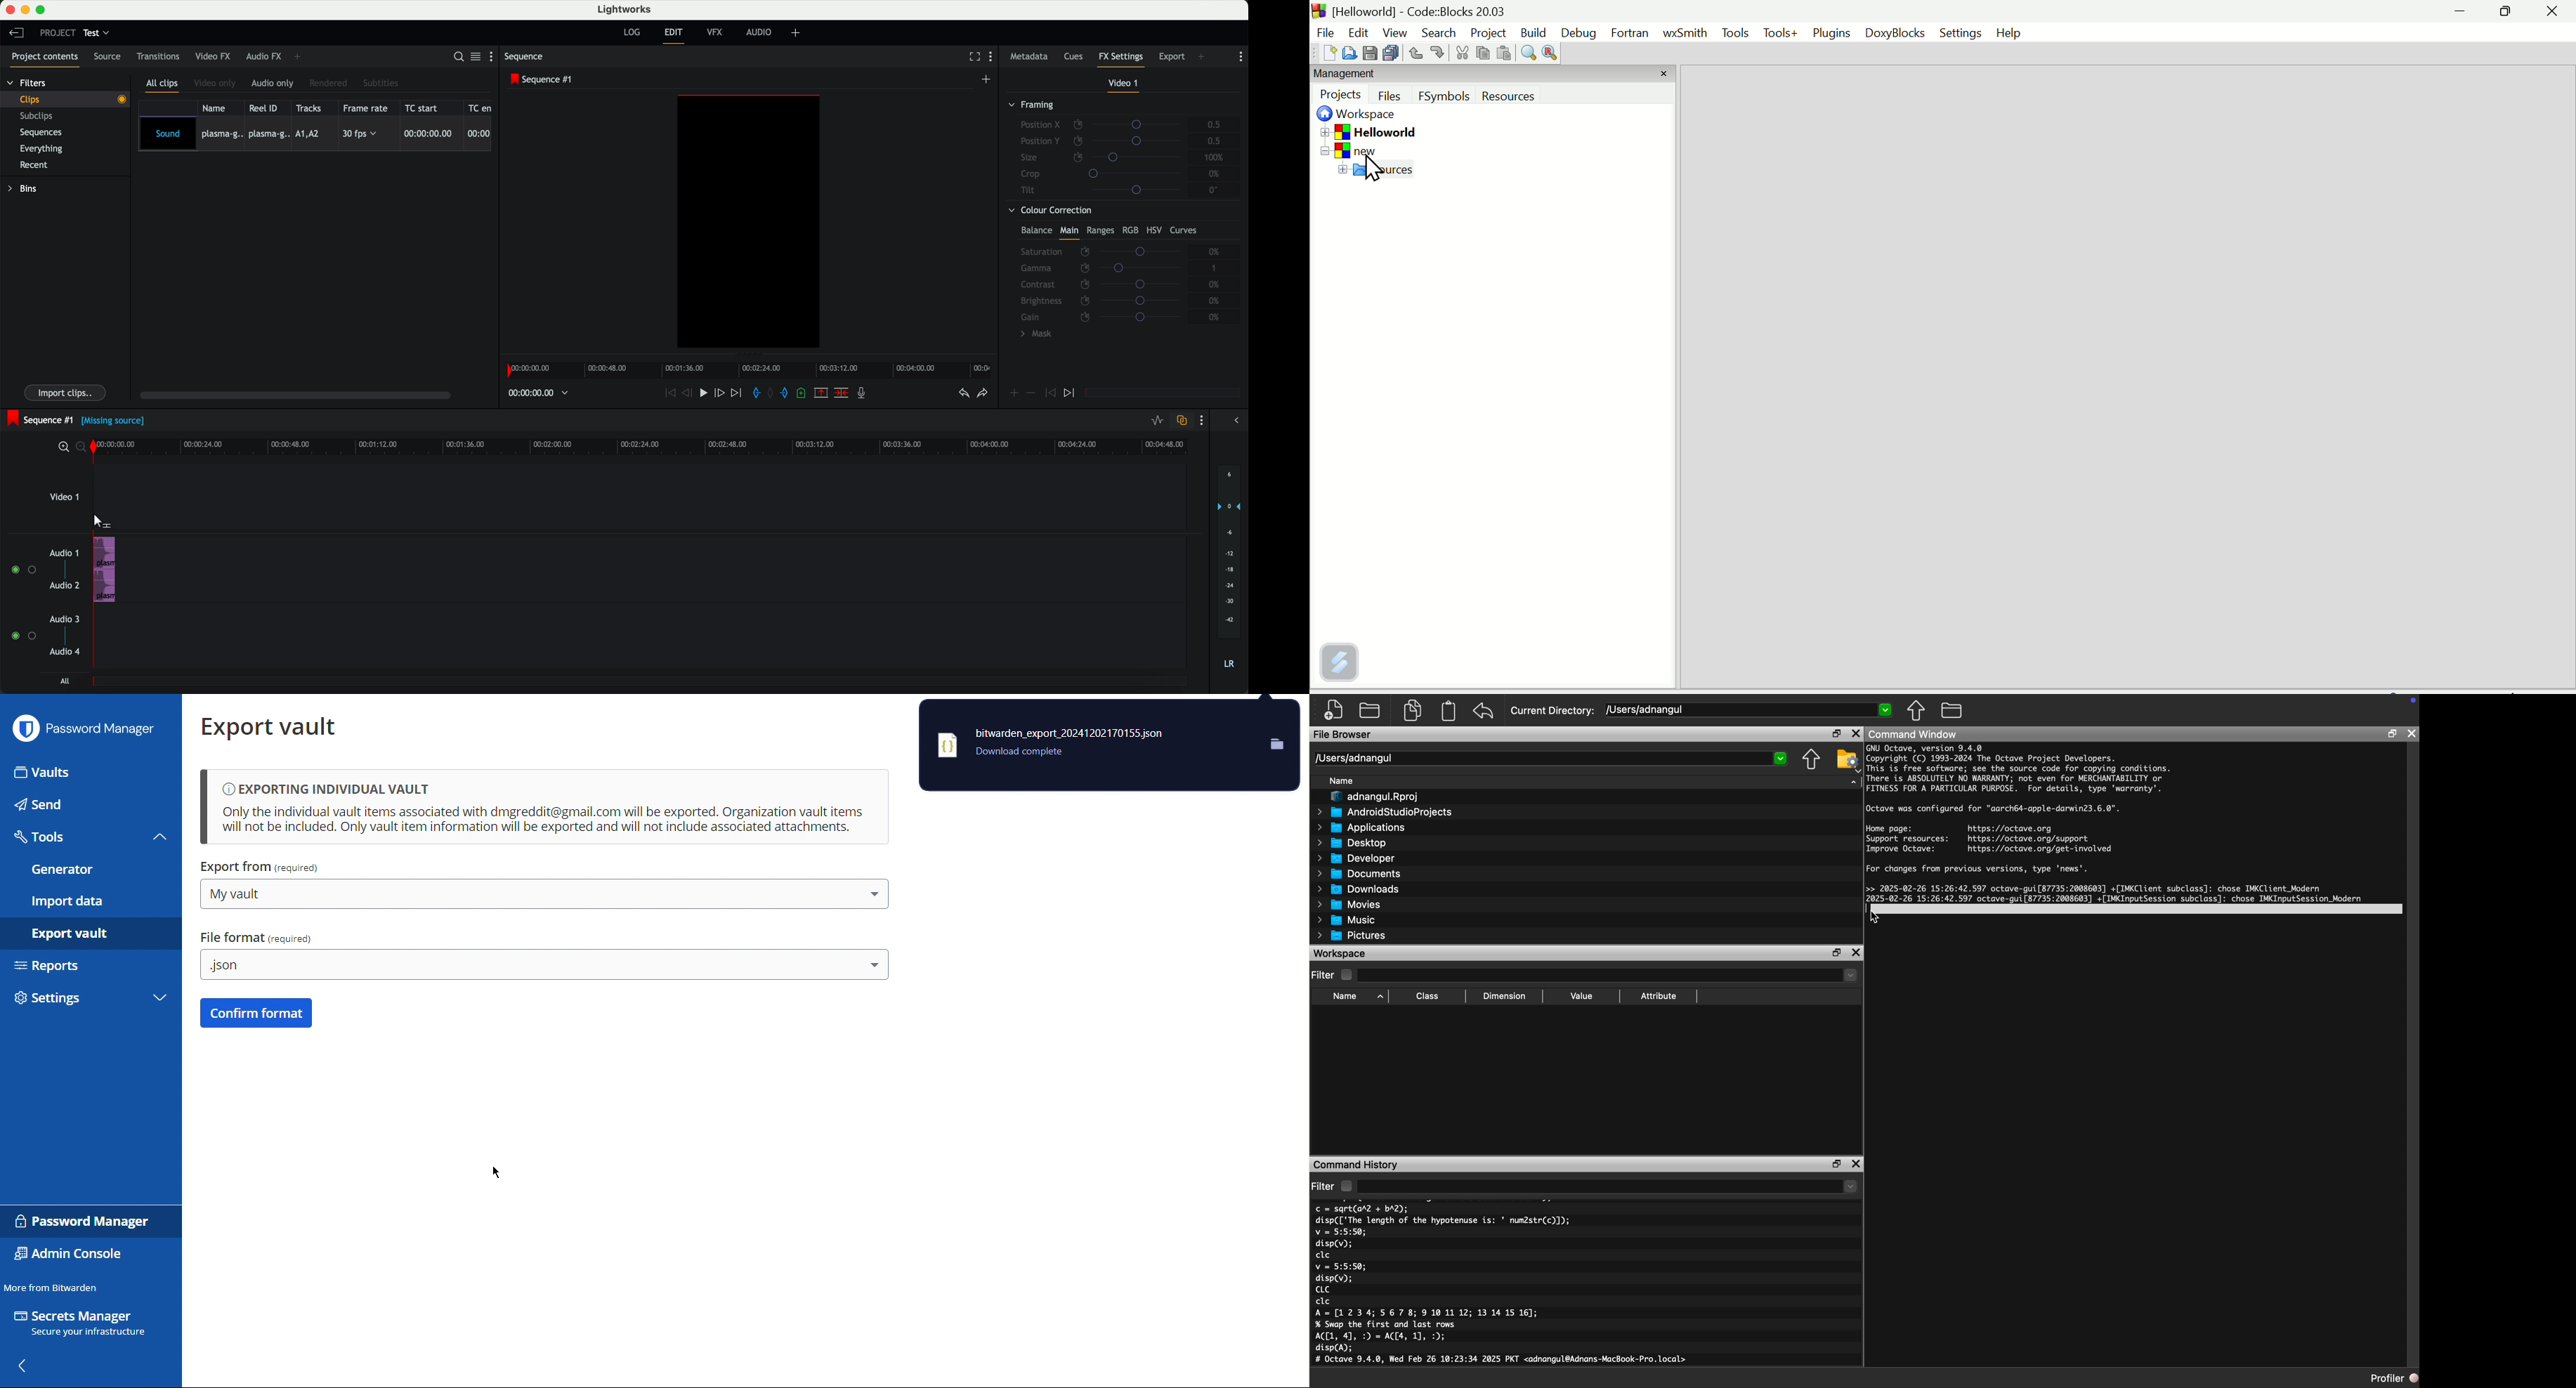  What do you see at coordinates (83, 449) in the screenshot?
I see `zoom out` at bounding box center [83, 449].